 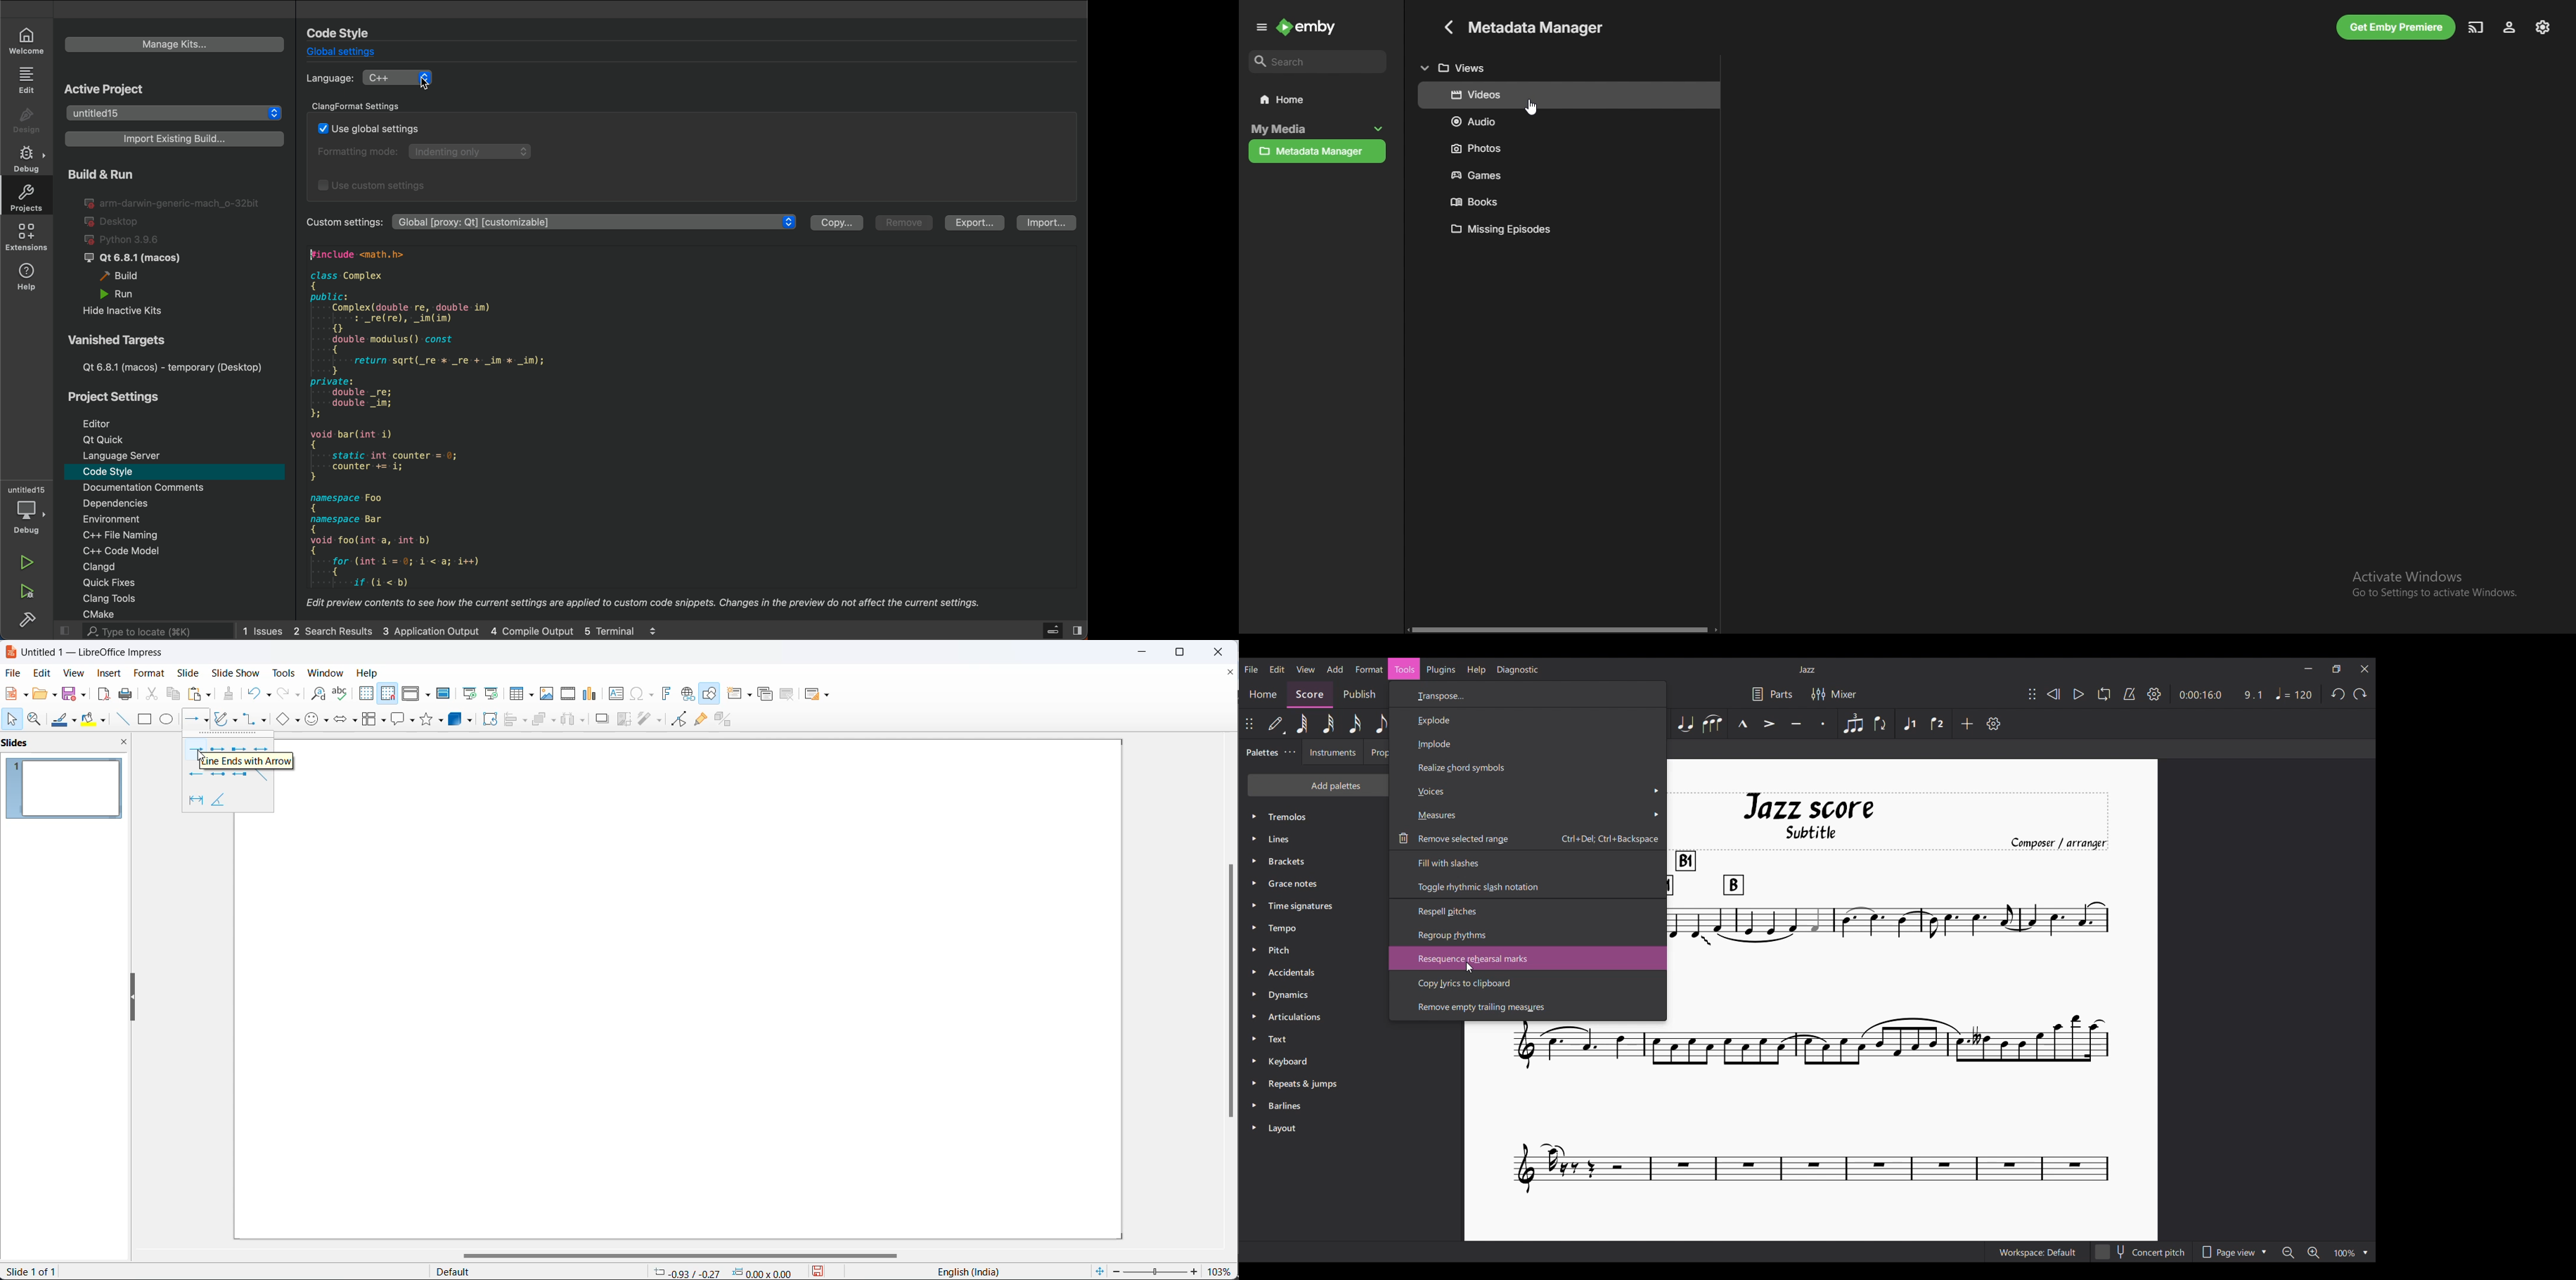 What do you see at coordinates (199, 748) in the screenshot?
I see `arrow pointing right` at bounding box center [199, 748].